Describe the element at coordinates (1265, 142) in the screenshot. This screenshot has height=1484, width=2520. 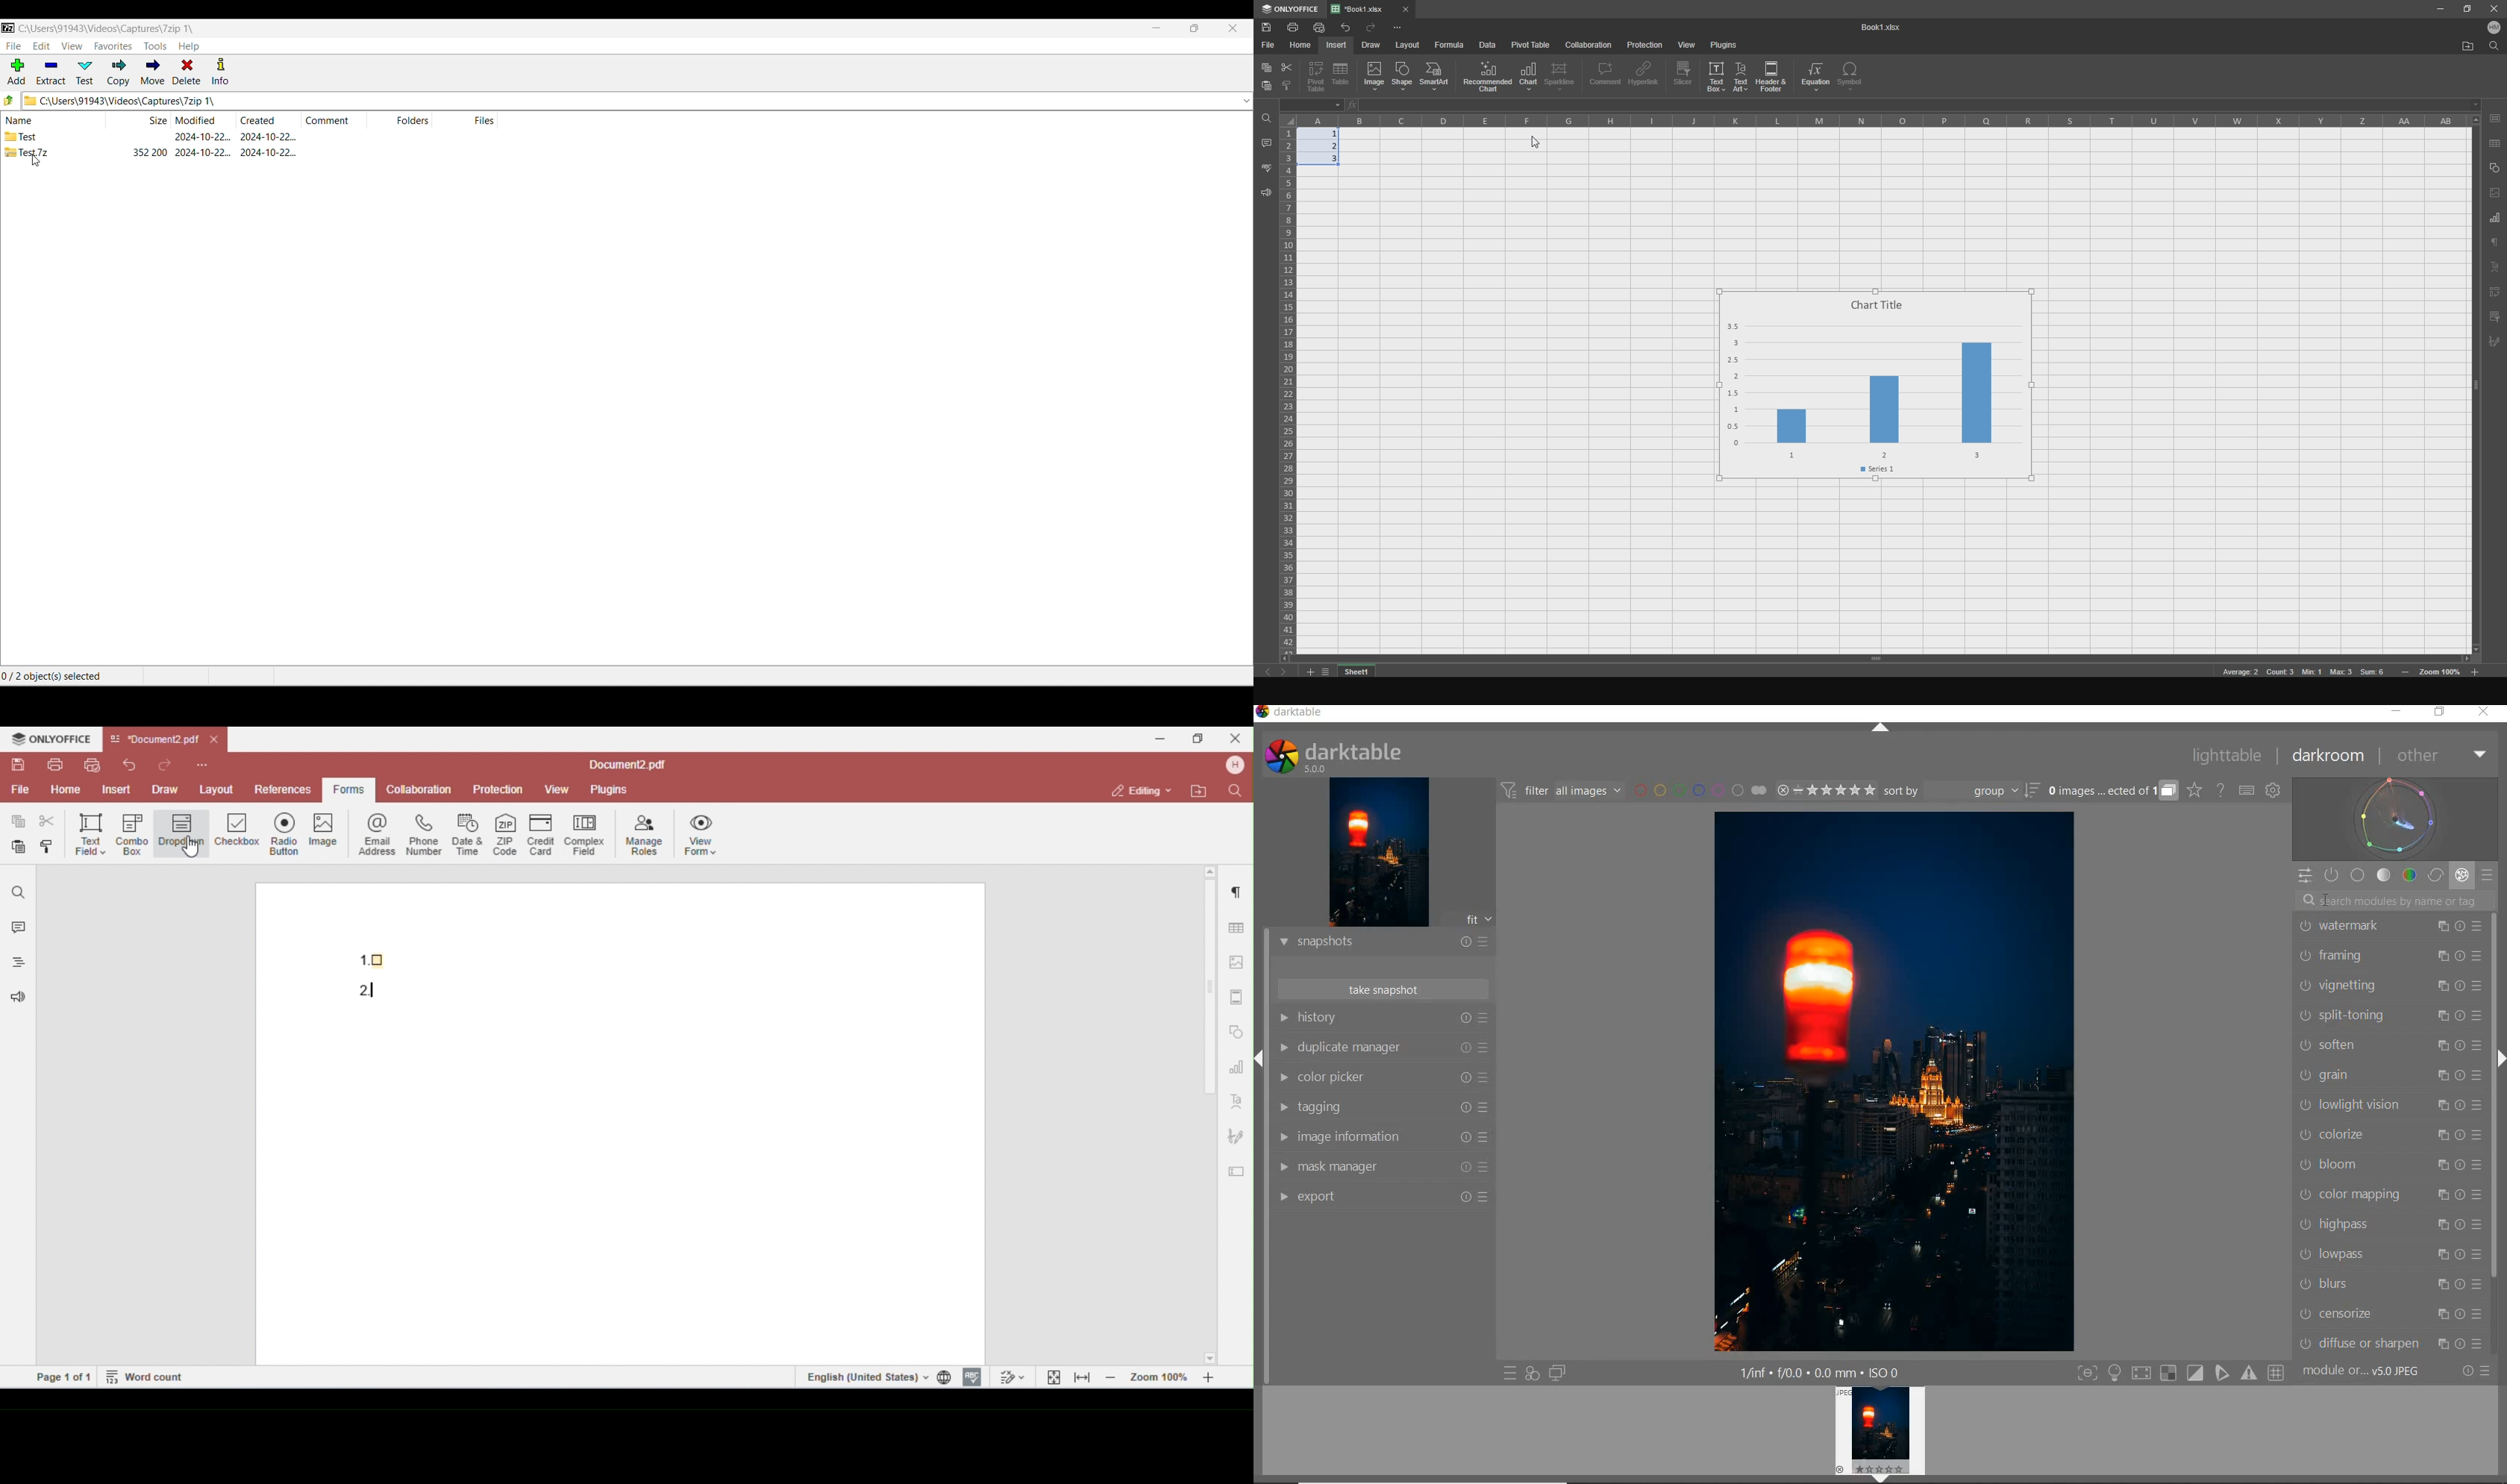
I see `comments` at that location.